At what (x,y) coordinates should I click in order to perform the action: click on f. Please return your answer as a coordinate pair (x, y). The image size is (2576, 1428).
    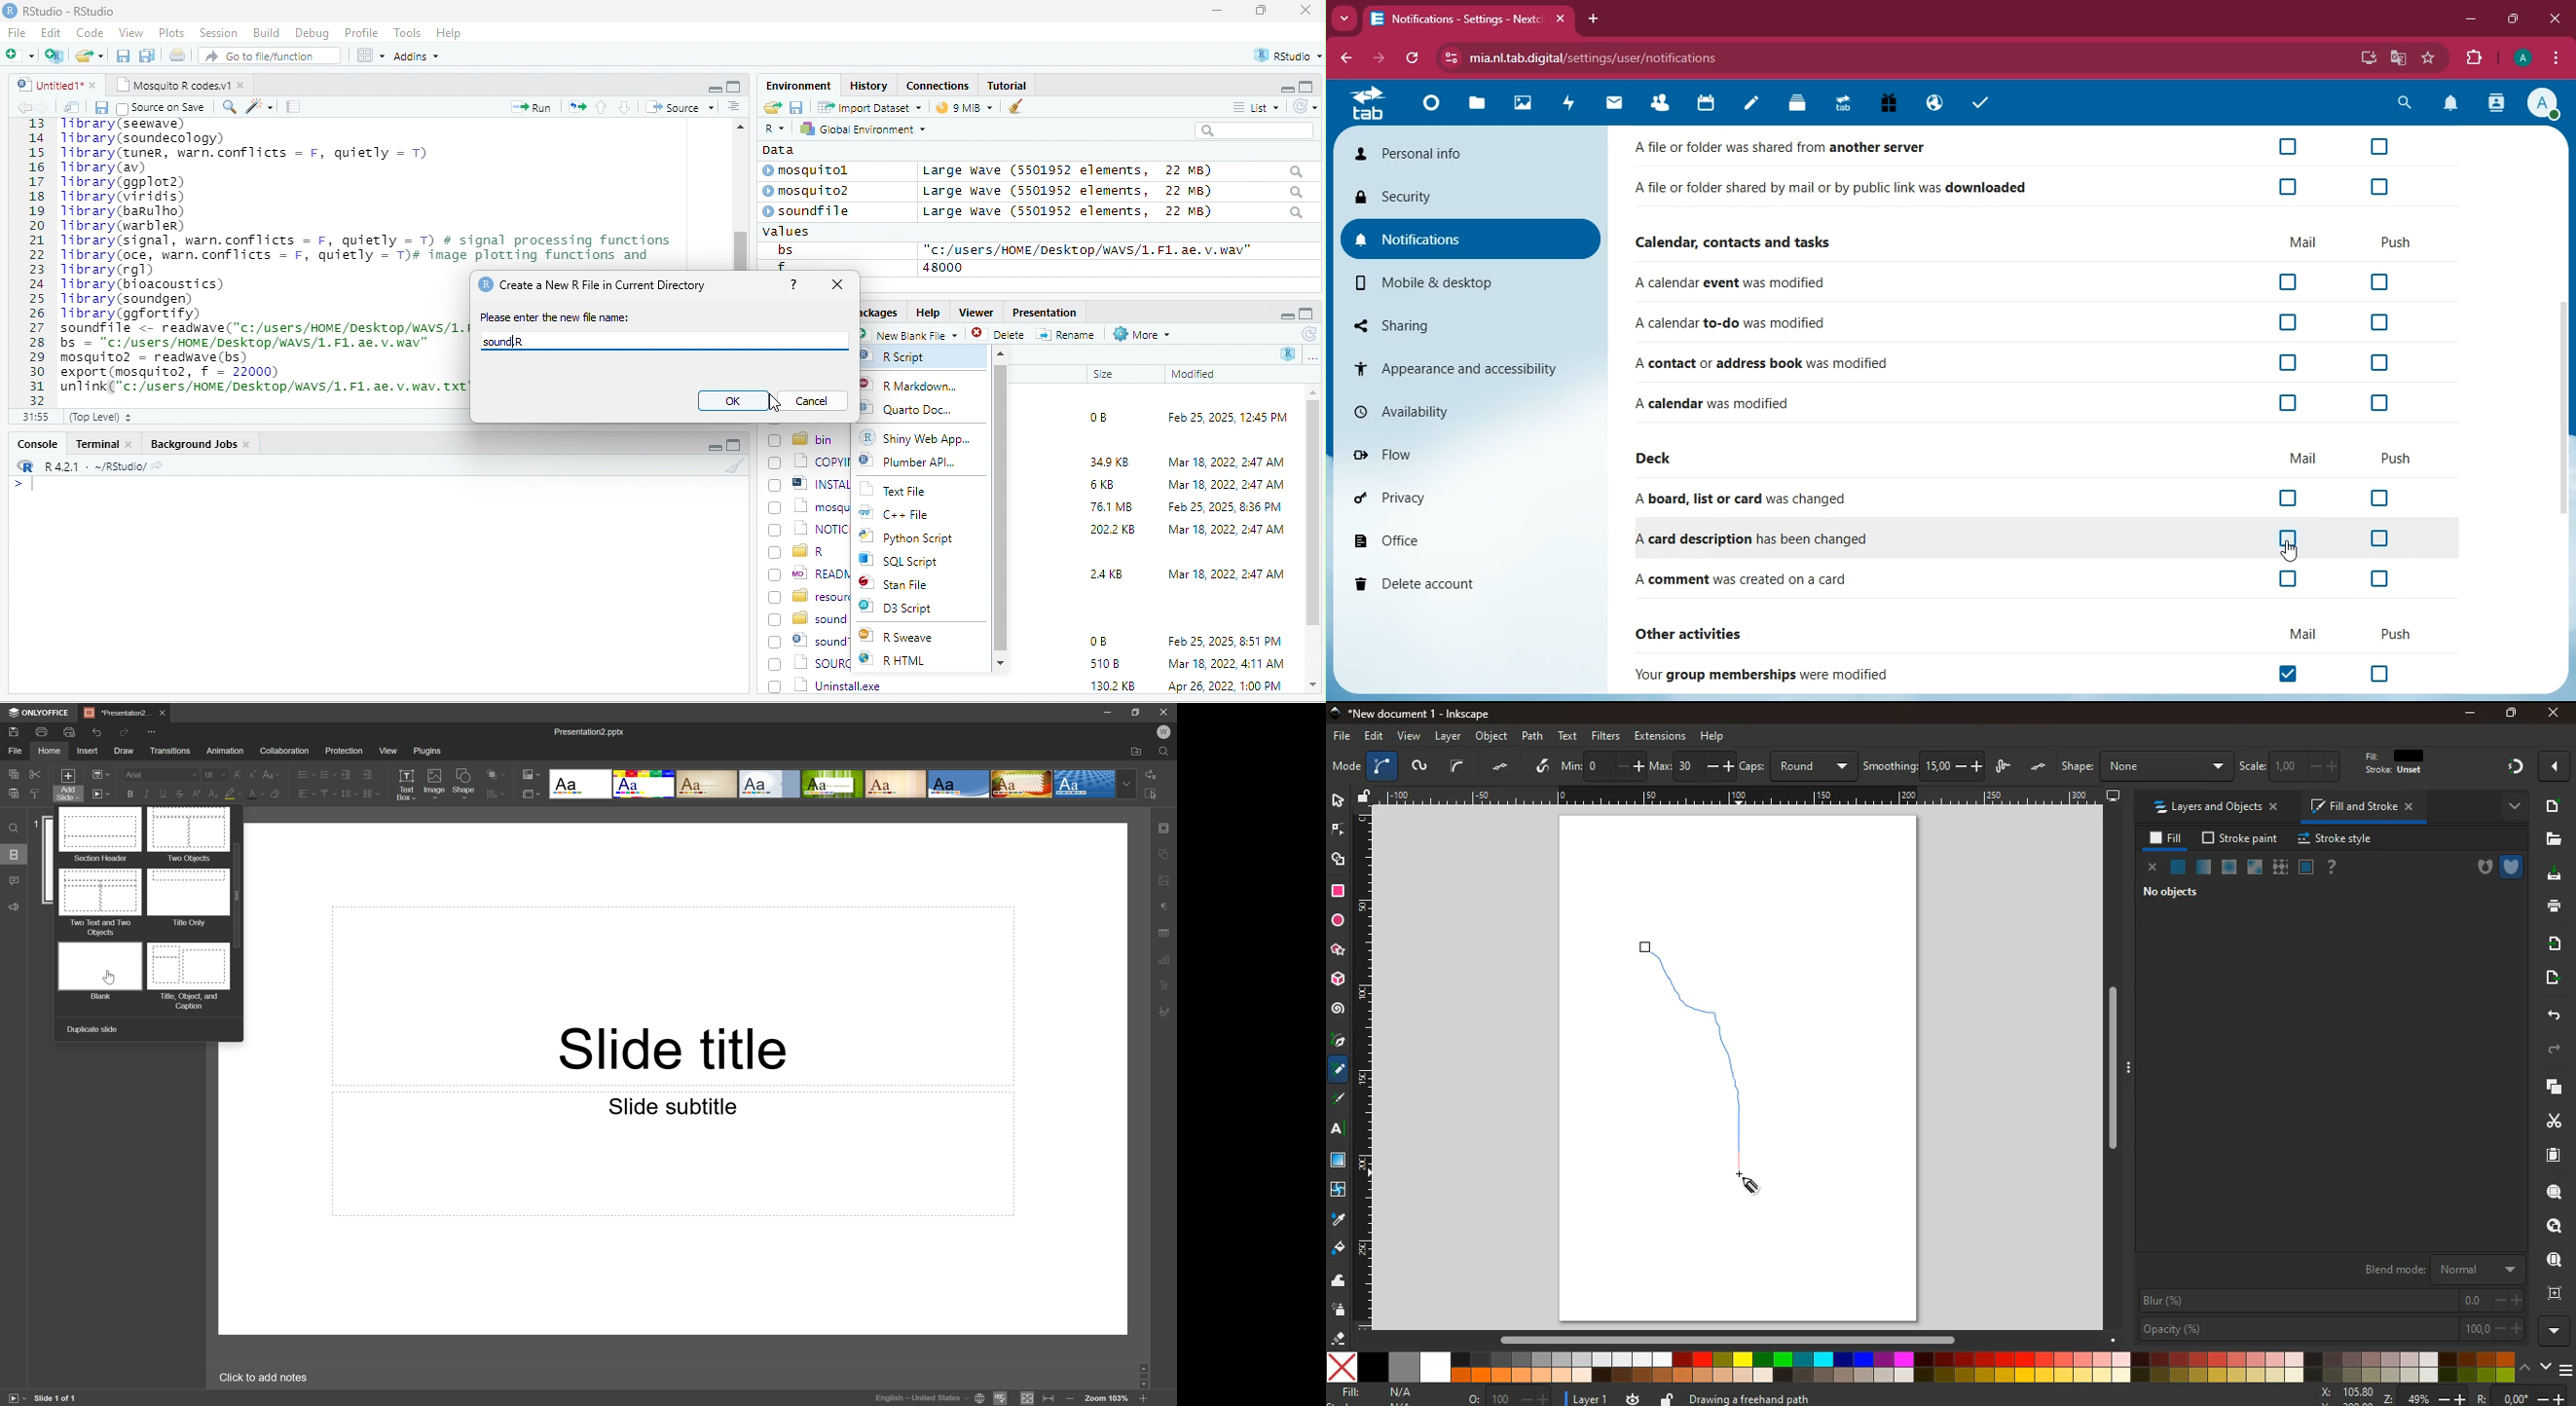
    Looking at the image, I should click on (781, 266).